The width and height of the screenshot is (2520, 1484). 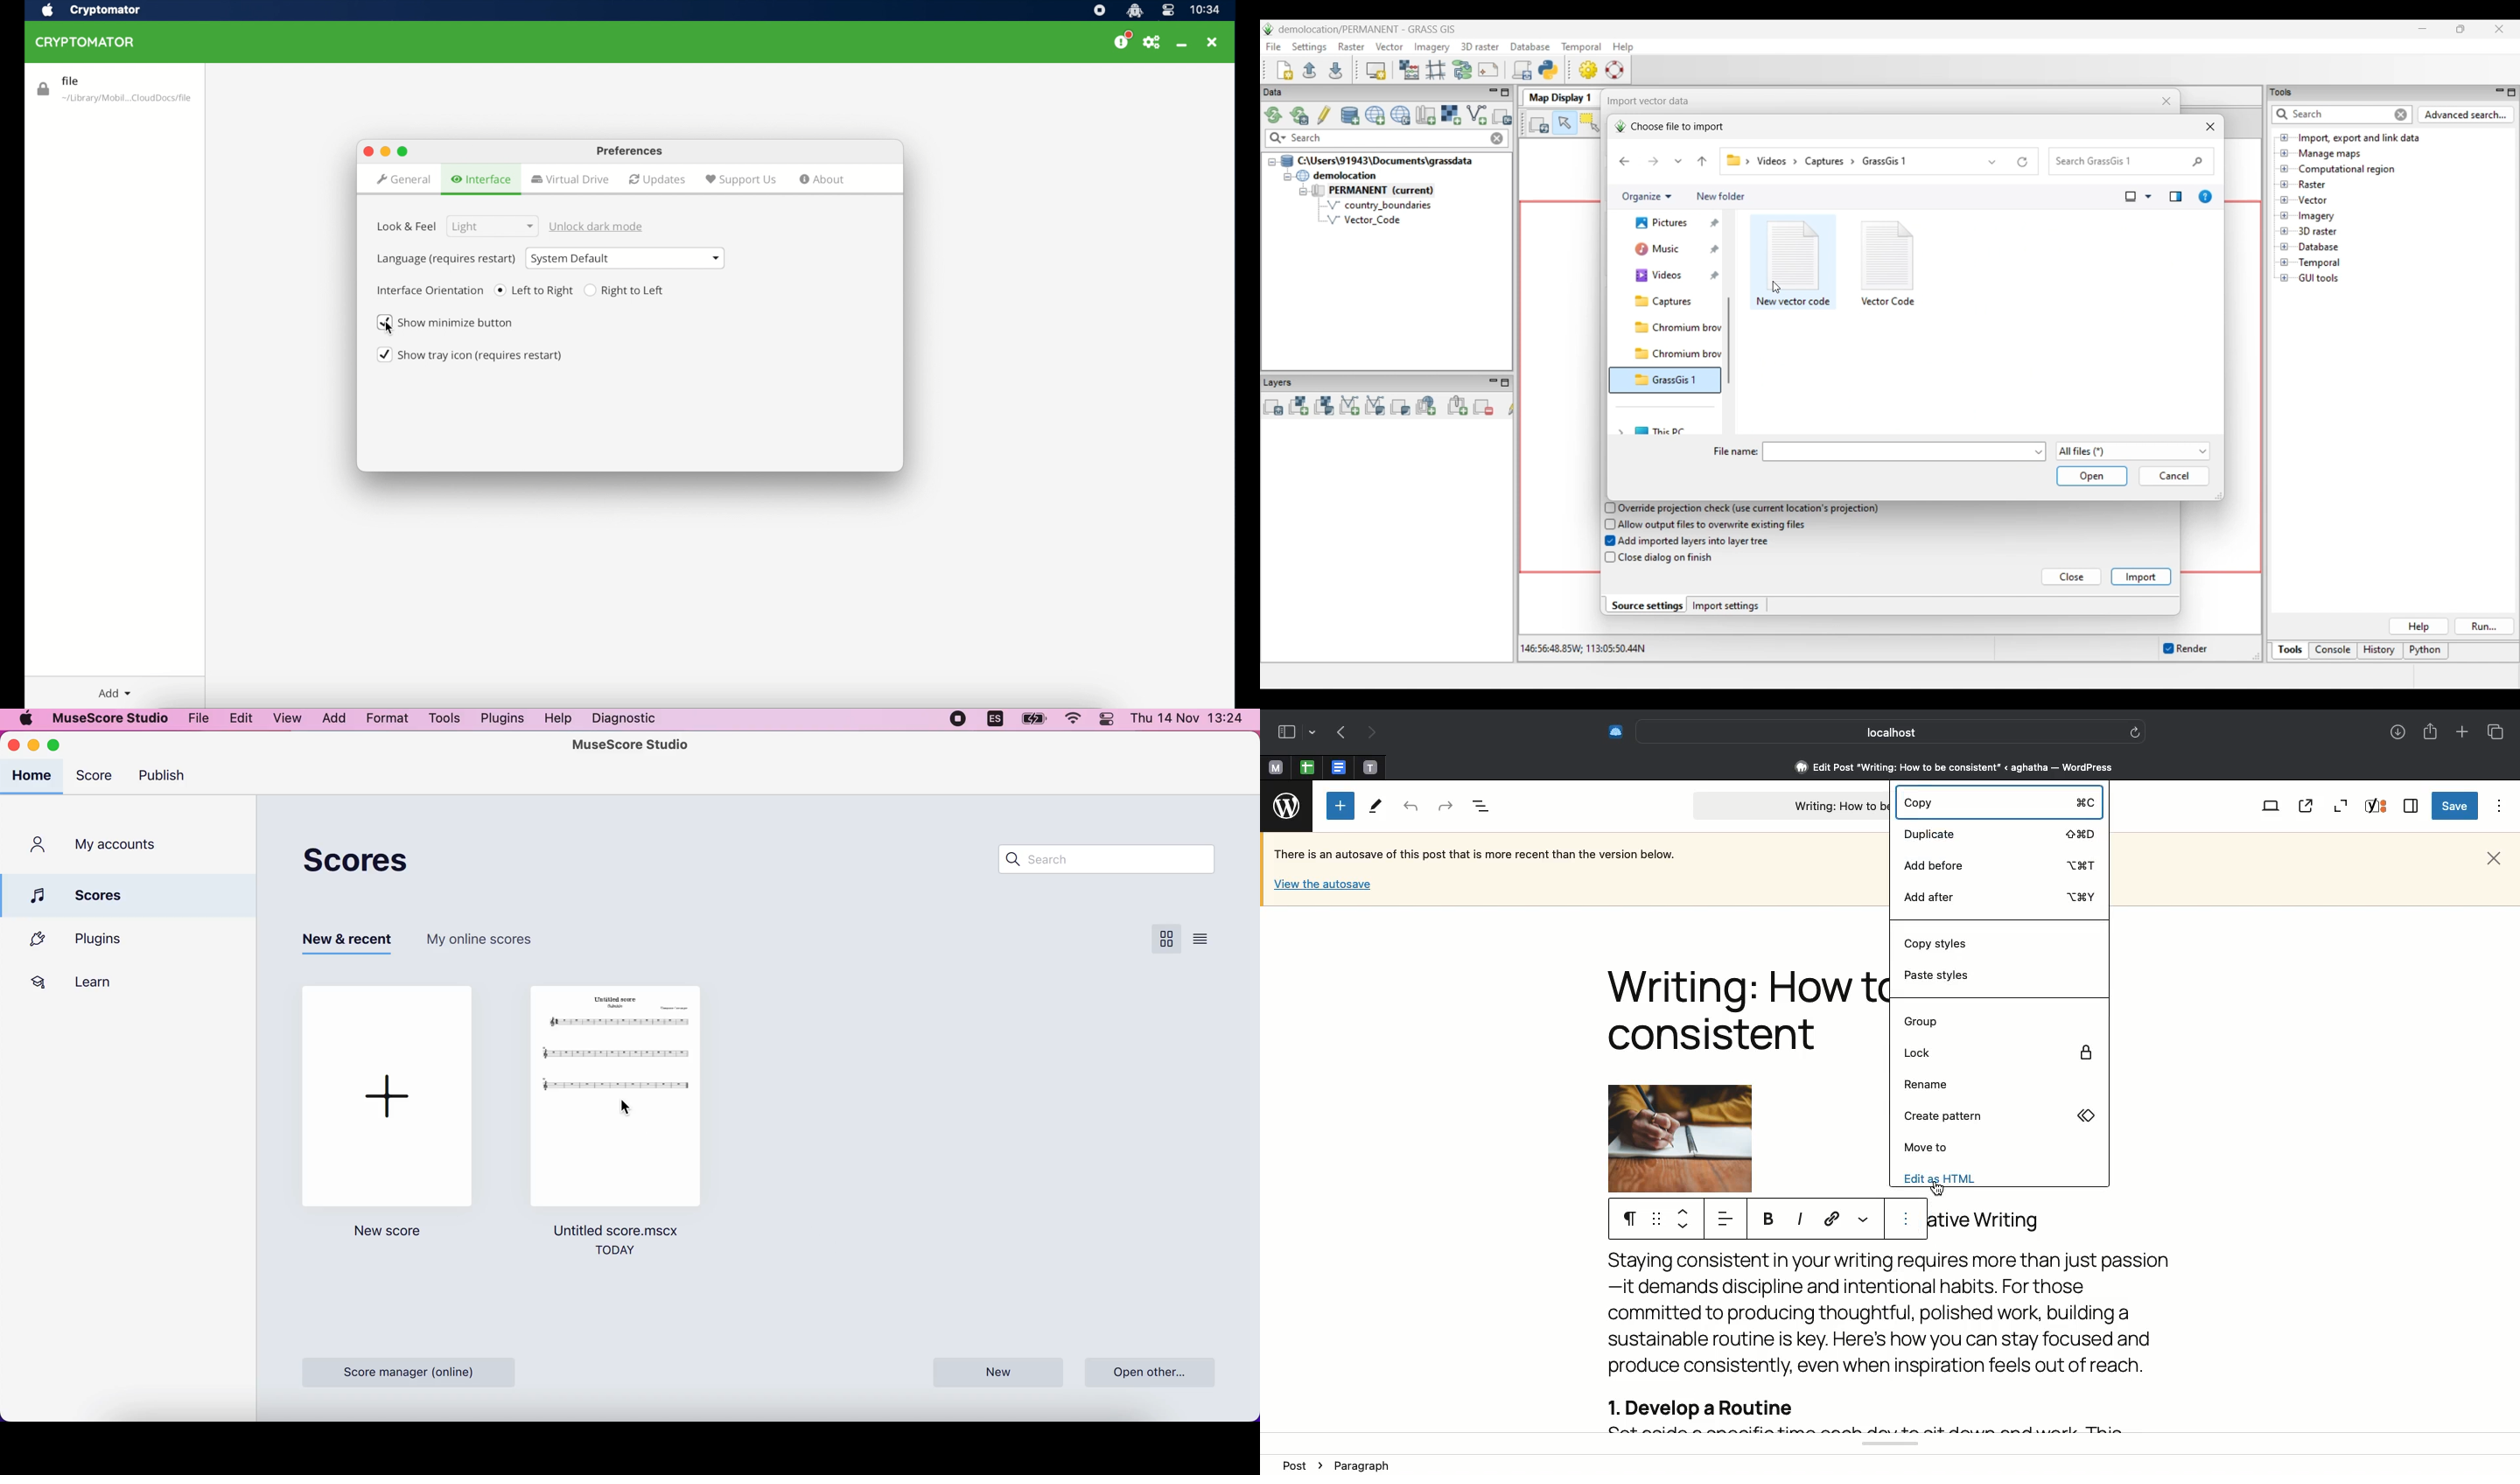 I want to click on Next page, so click(x=1374, y=731).